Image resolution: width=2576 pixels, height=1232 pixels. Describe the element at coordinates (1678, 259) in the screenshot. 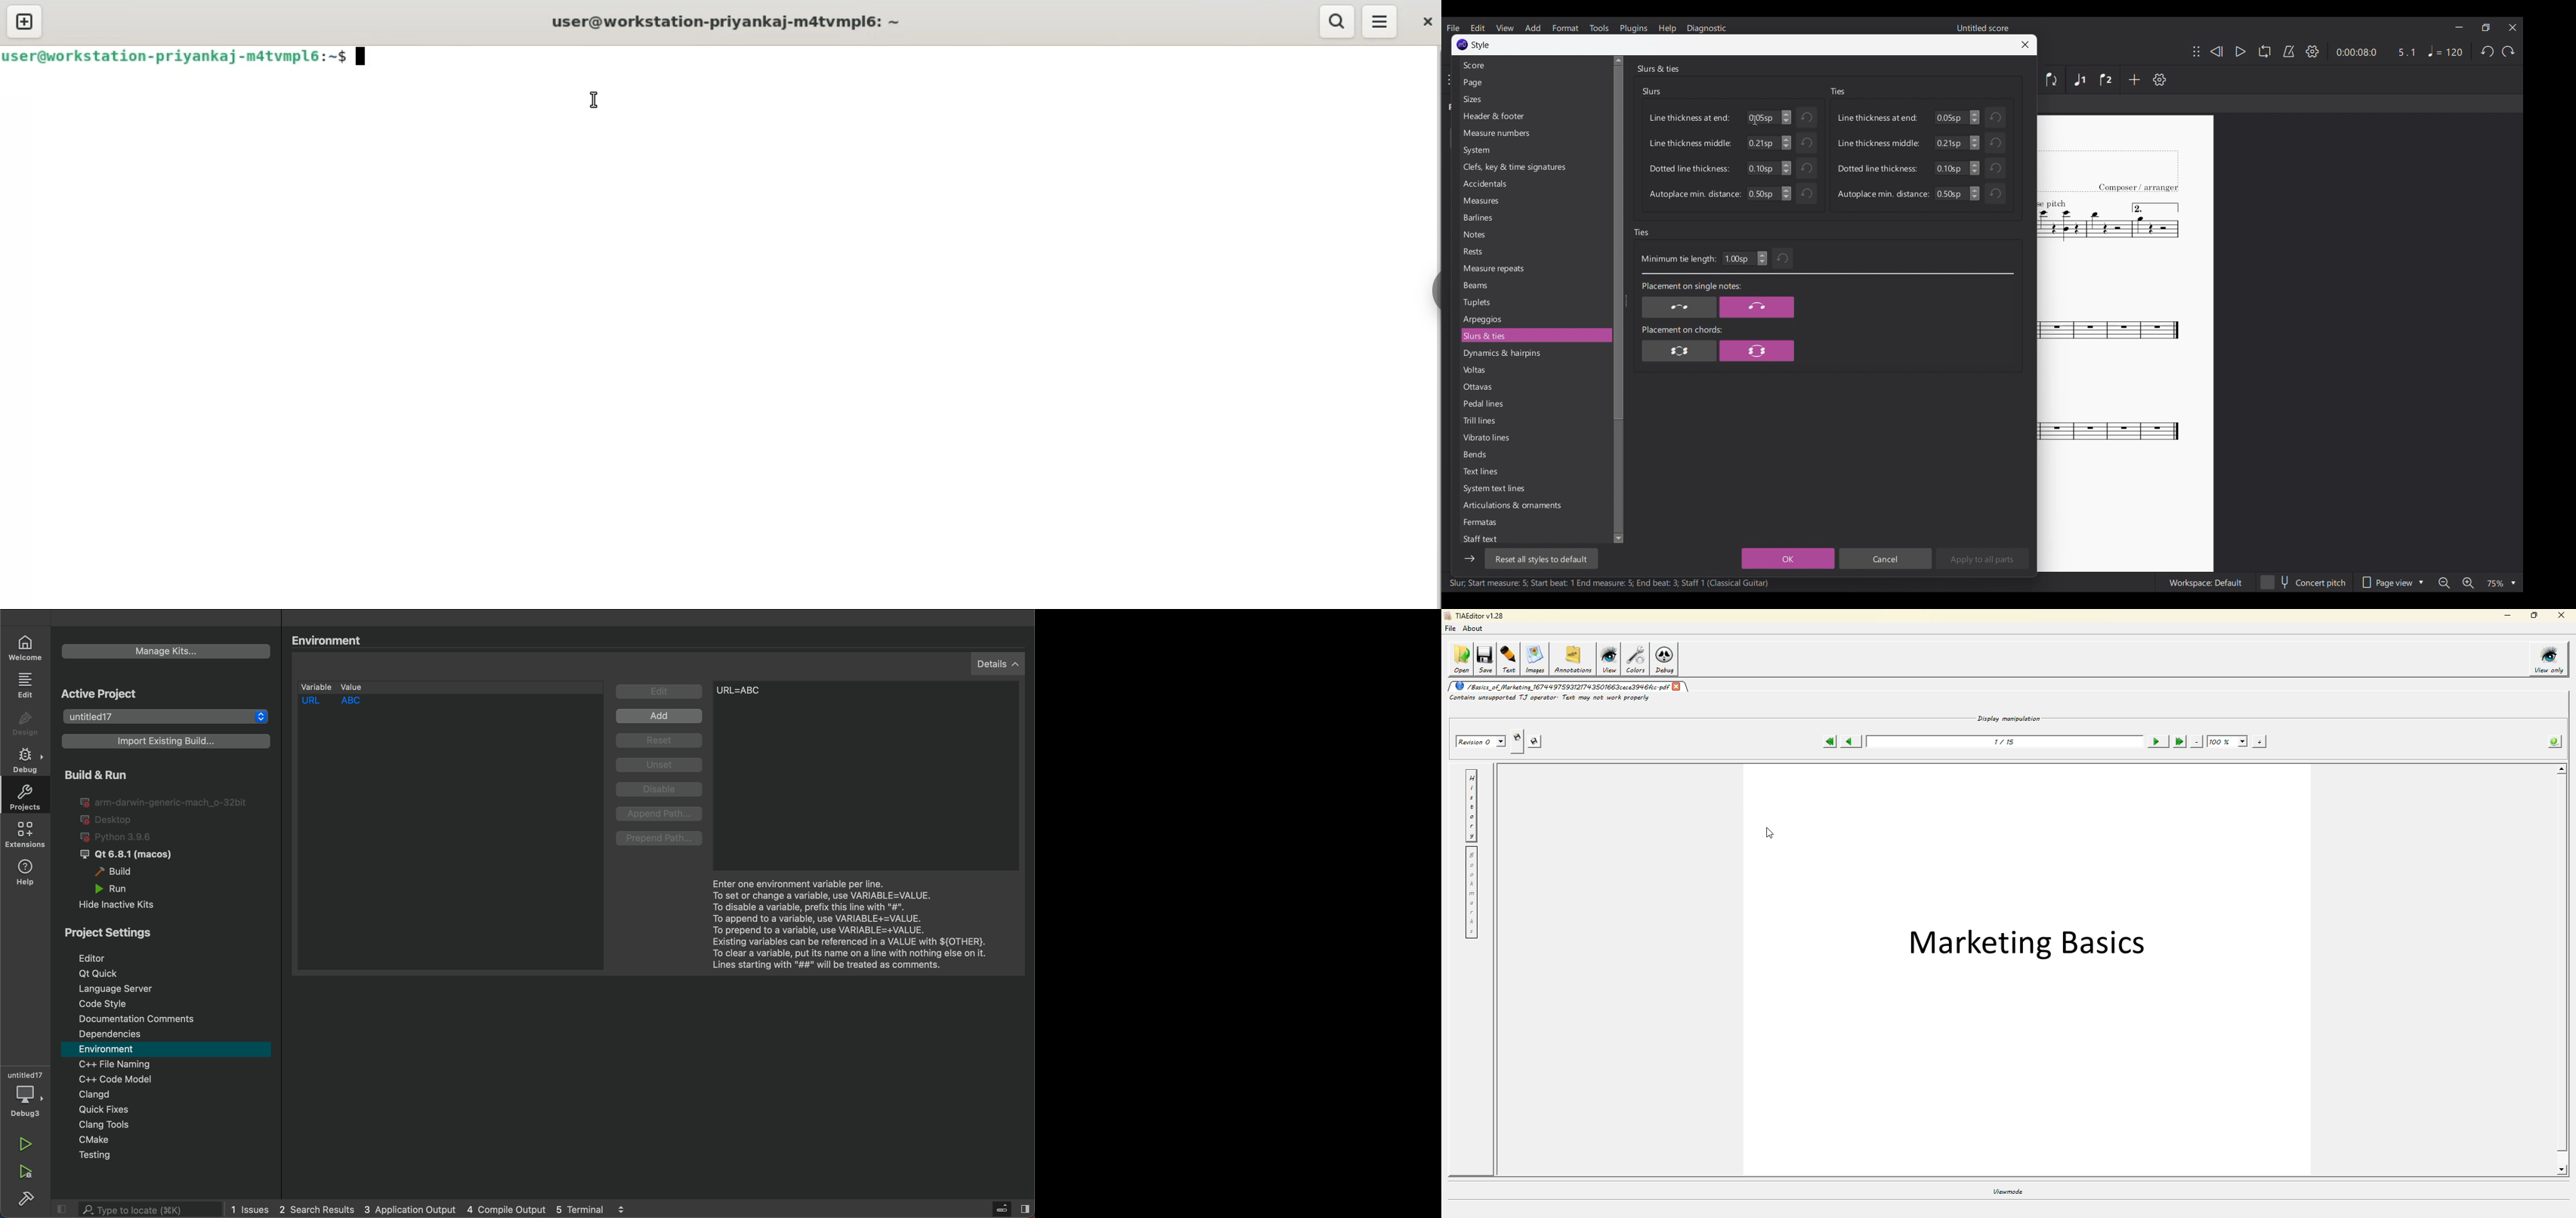

I see `Minimum tie length` at that location.